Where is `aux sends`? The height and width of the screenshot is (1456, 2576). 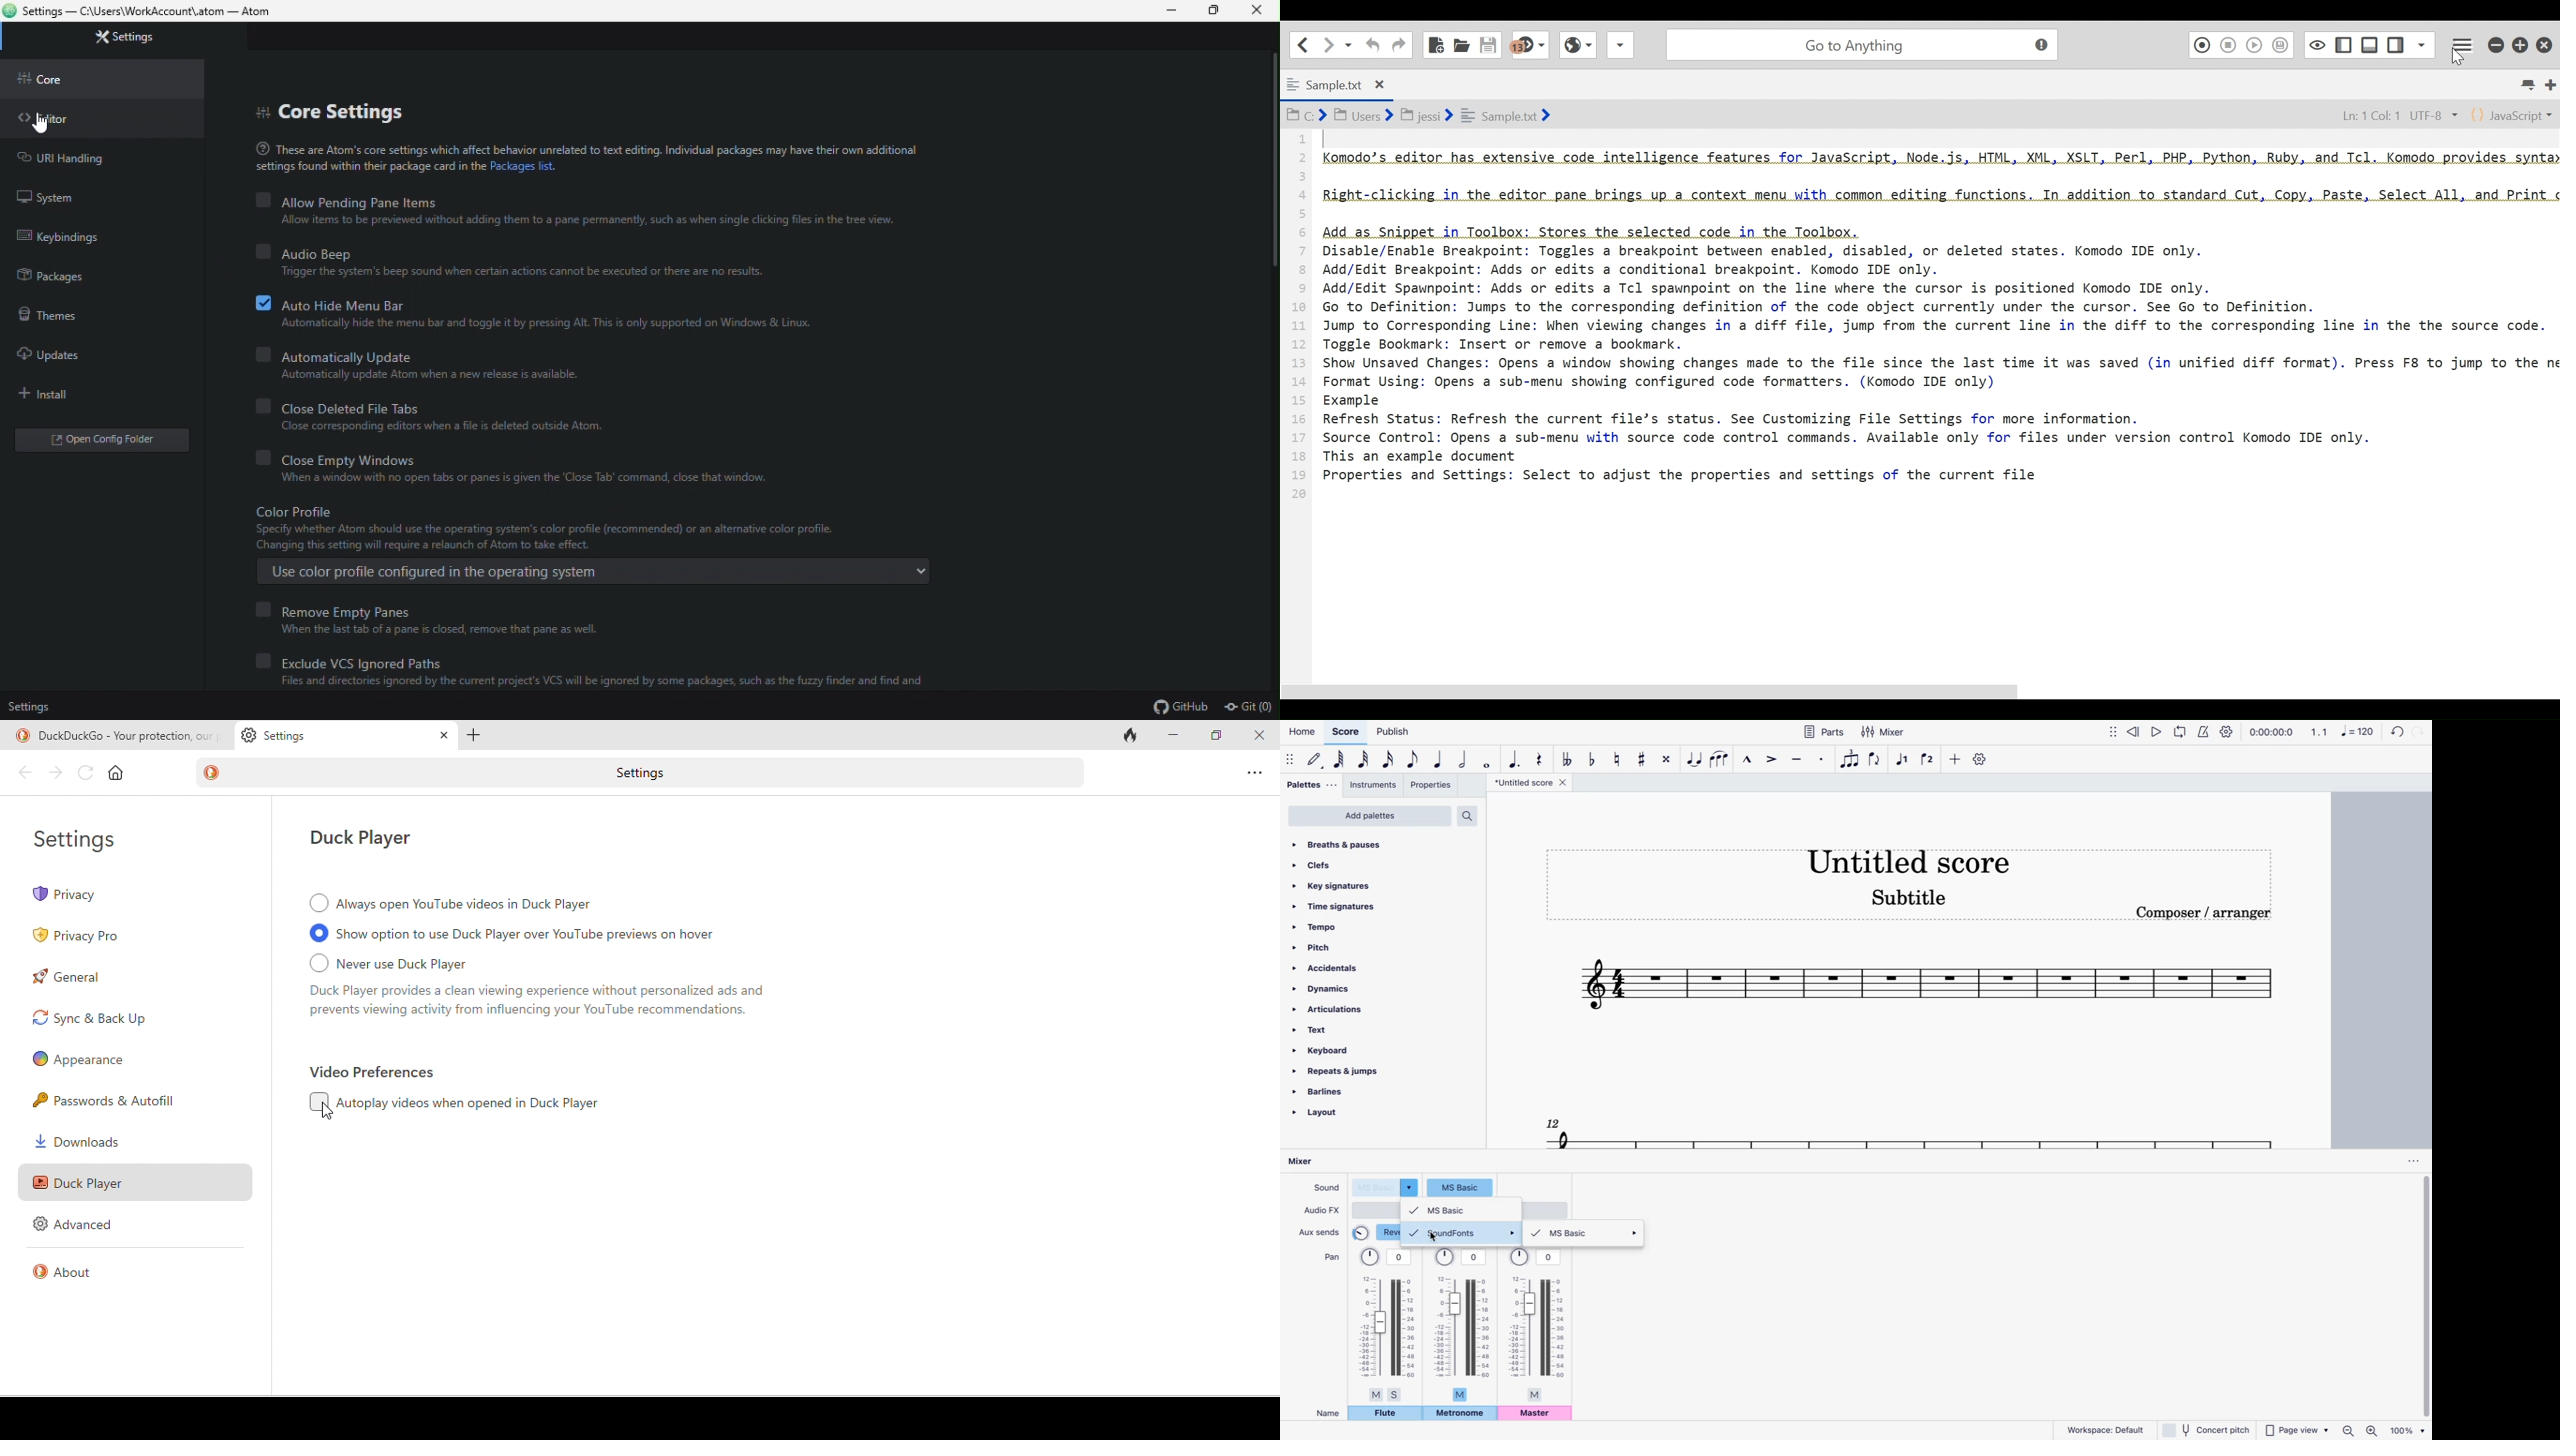
aux sends is located at coordinates (1320, 1229).